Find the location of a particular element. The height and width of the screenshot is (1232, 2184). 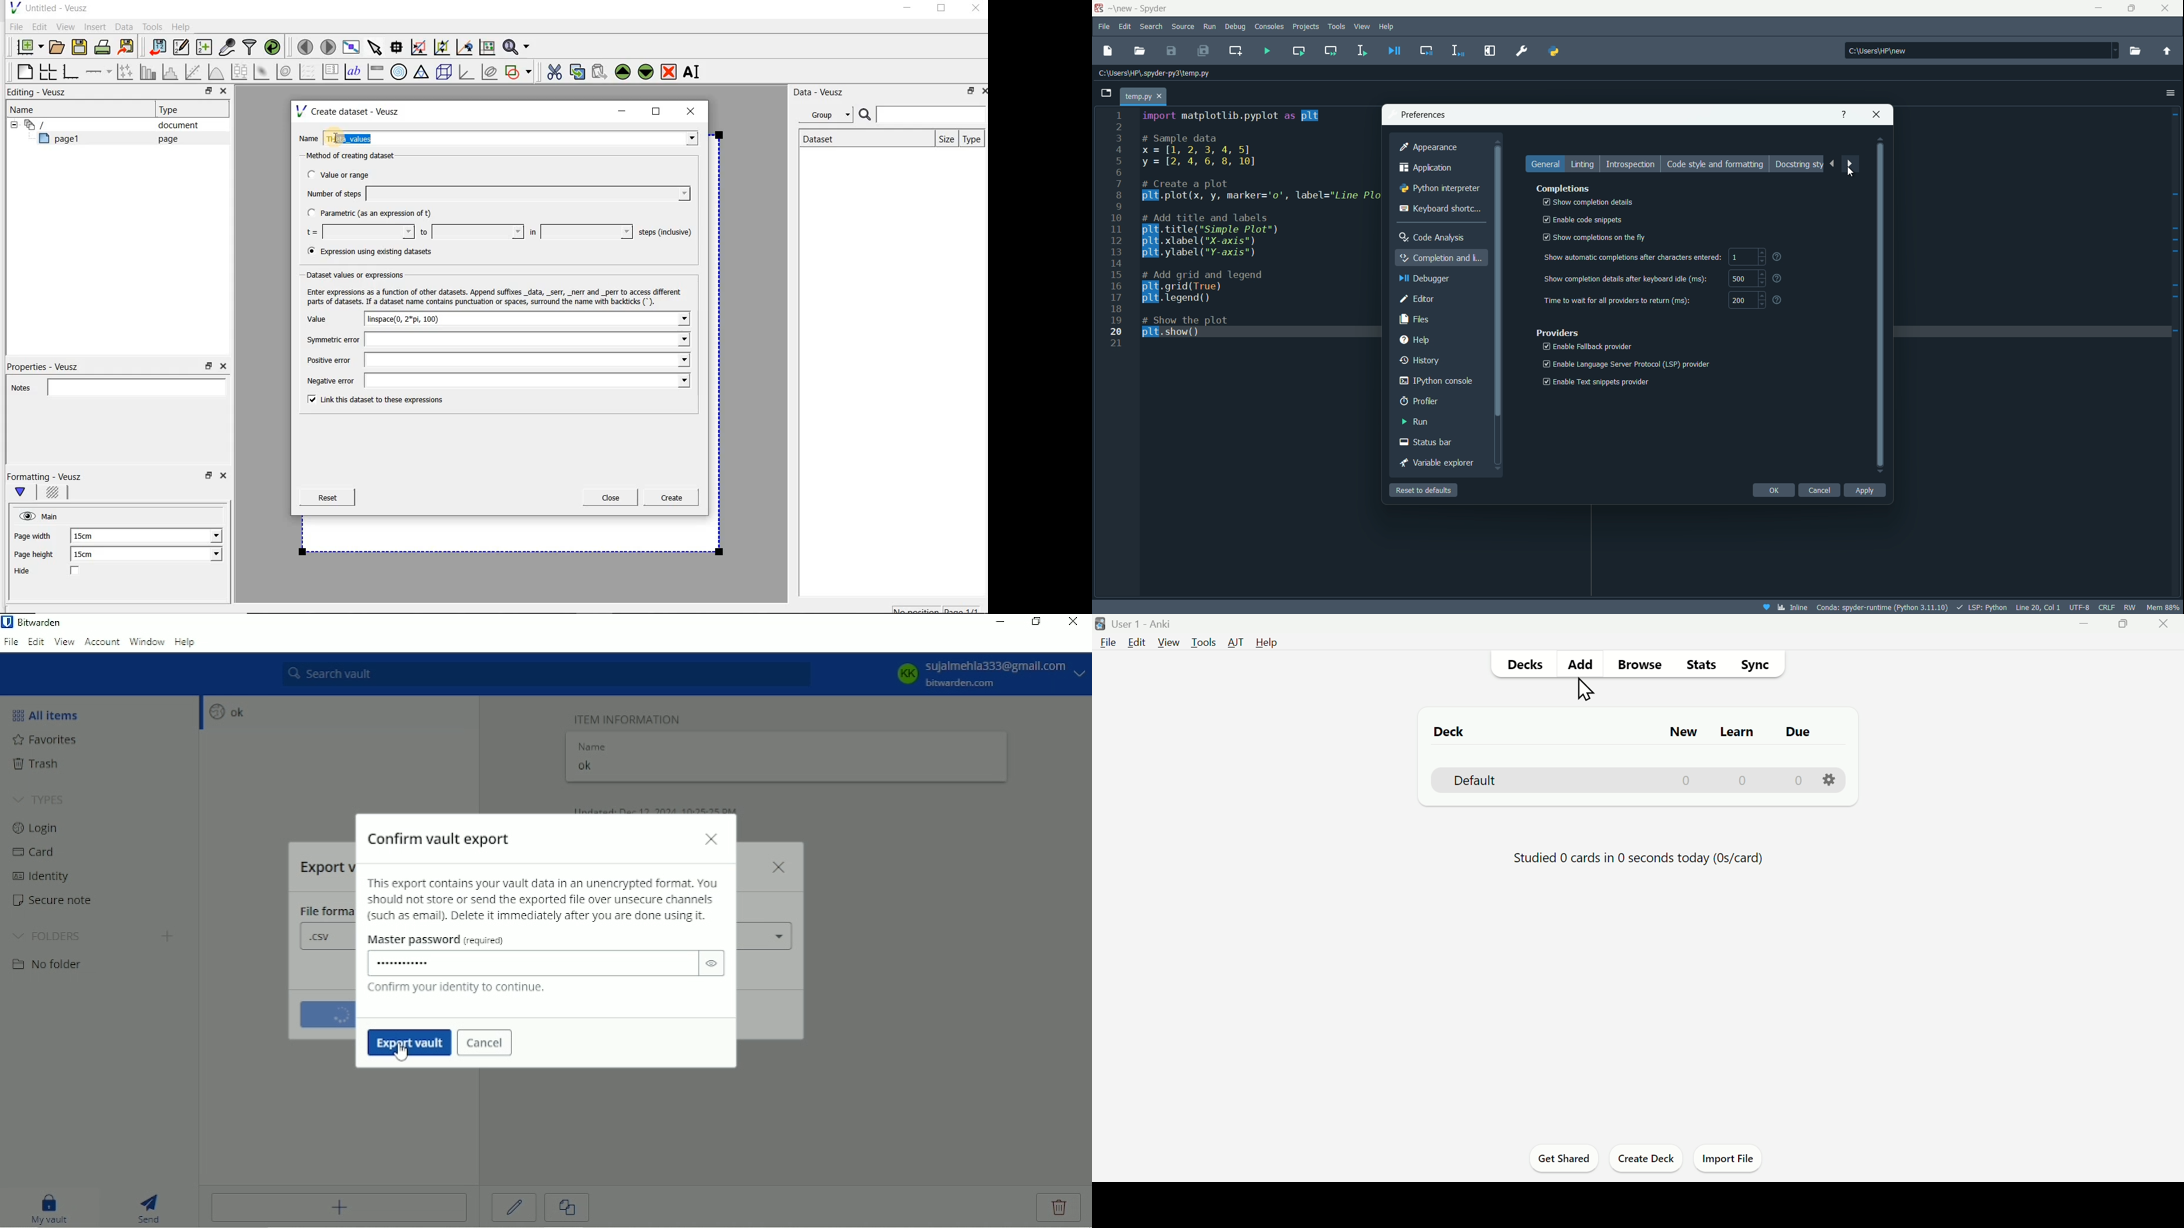

rw is located at coordinates (2133, 607).